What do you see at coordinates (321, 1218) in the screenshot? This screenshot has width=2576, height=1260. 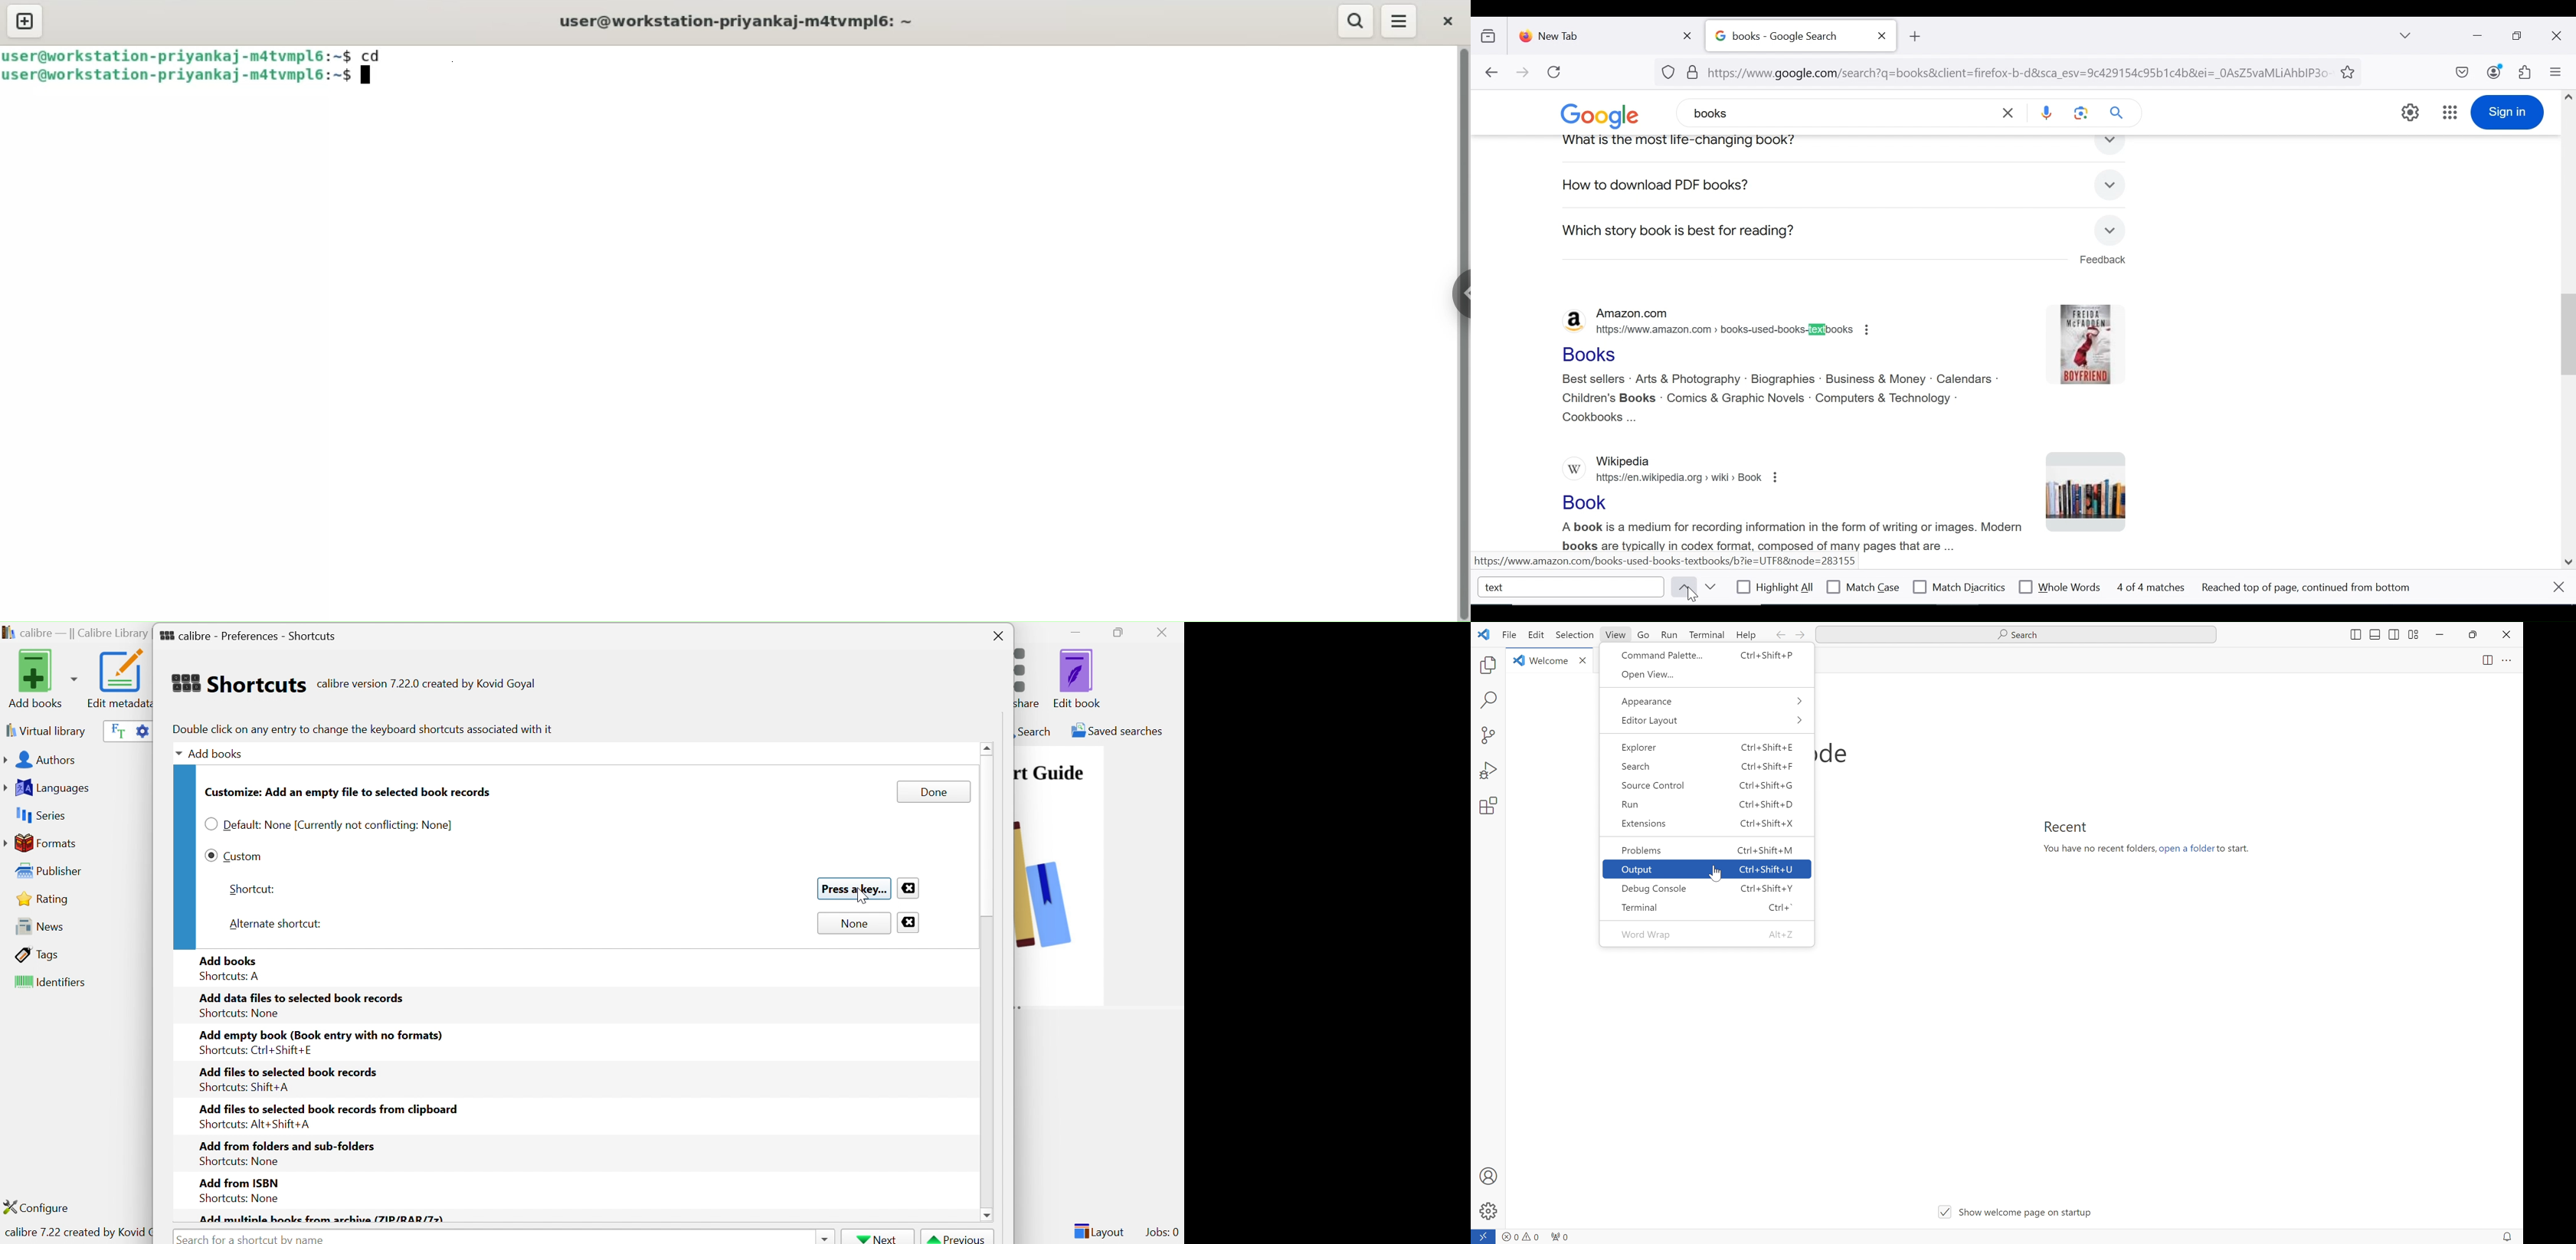 I see `Add multiple books from archive (ZIP/RAR/Z)` at bounding box center [321, 1218].